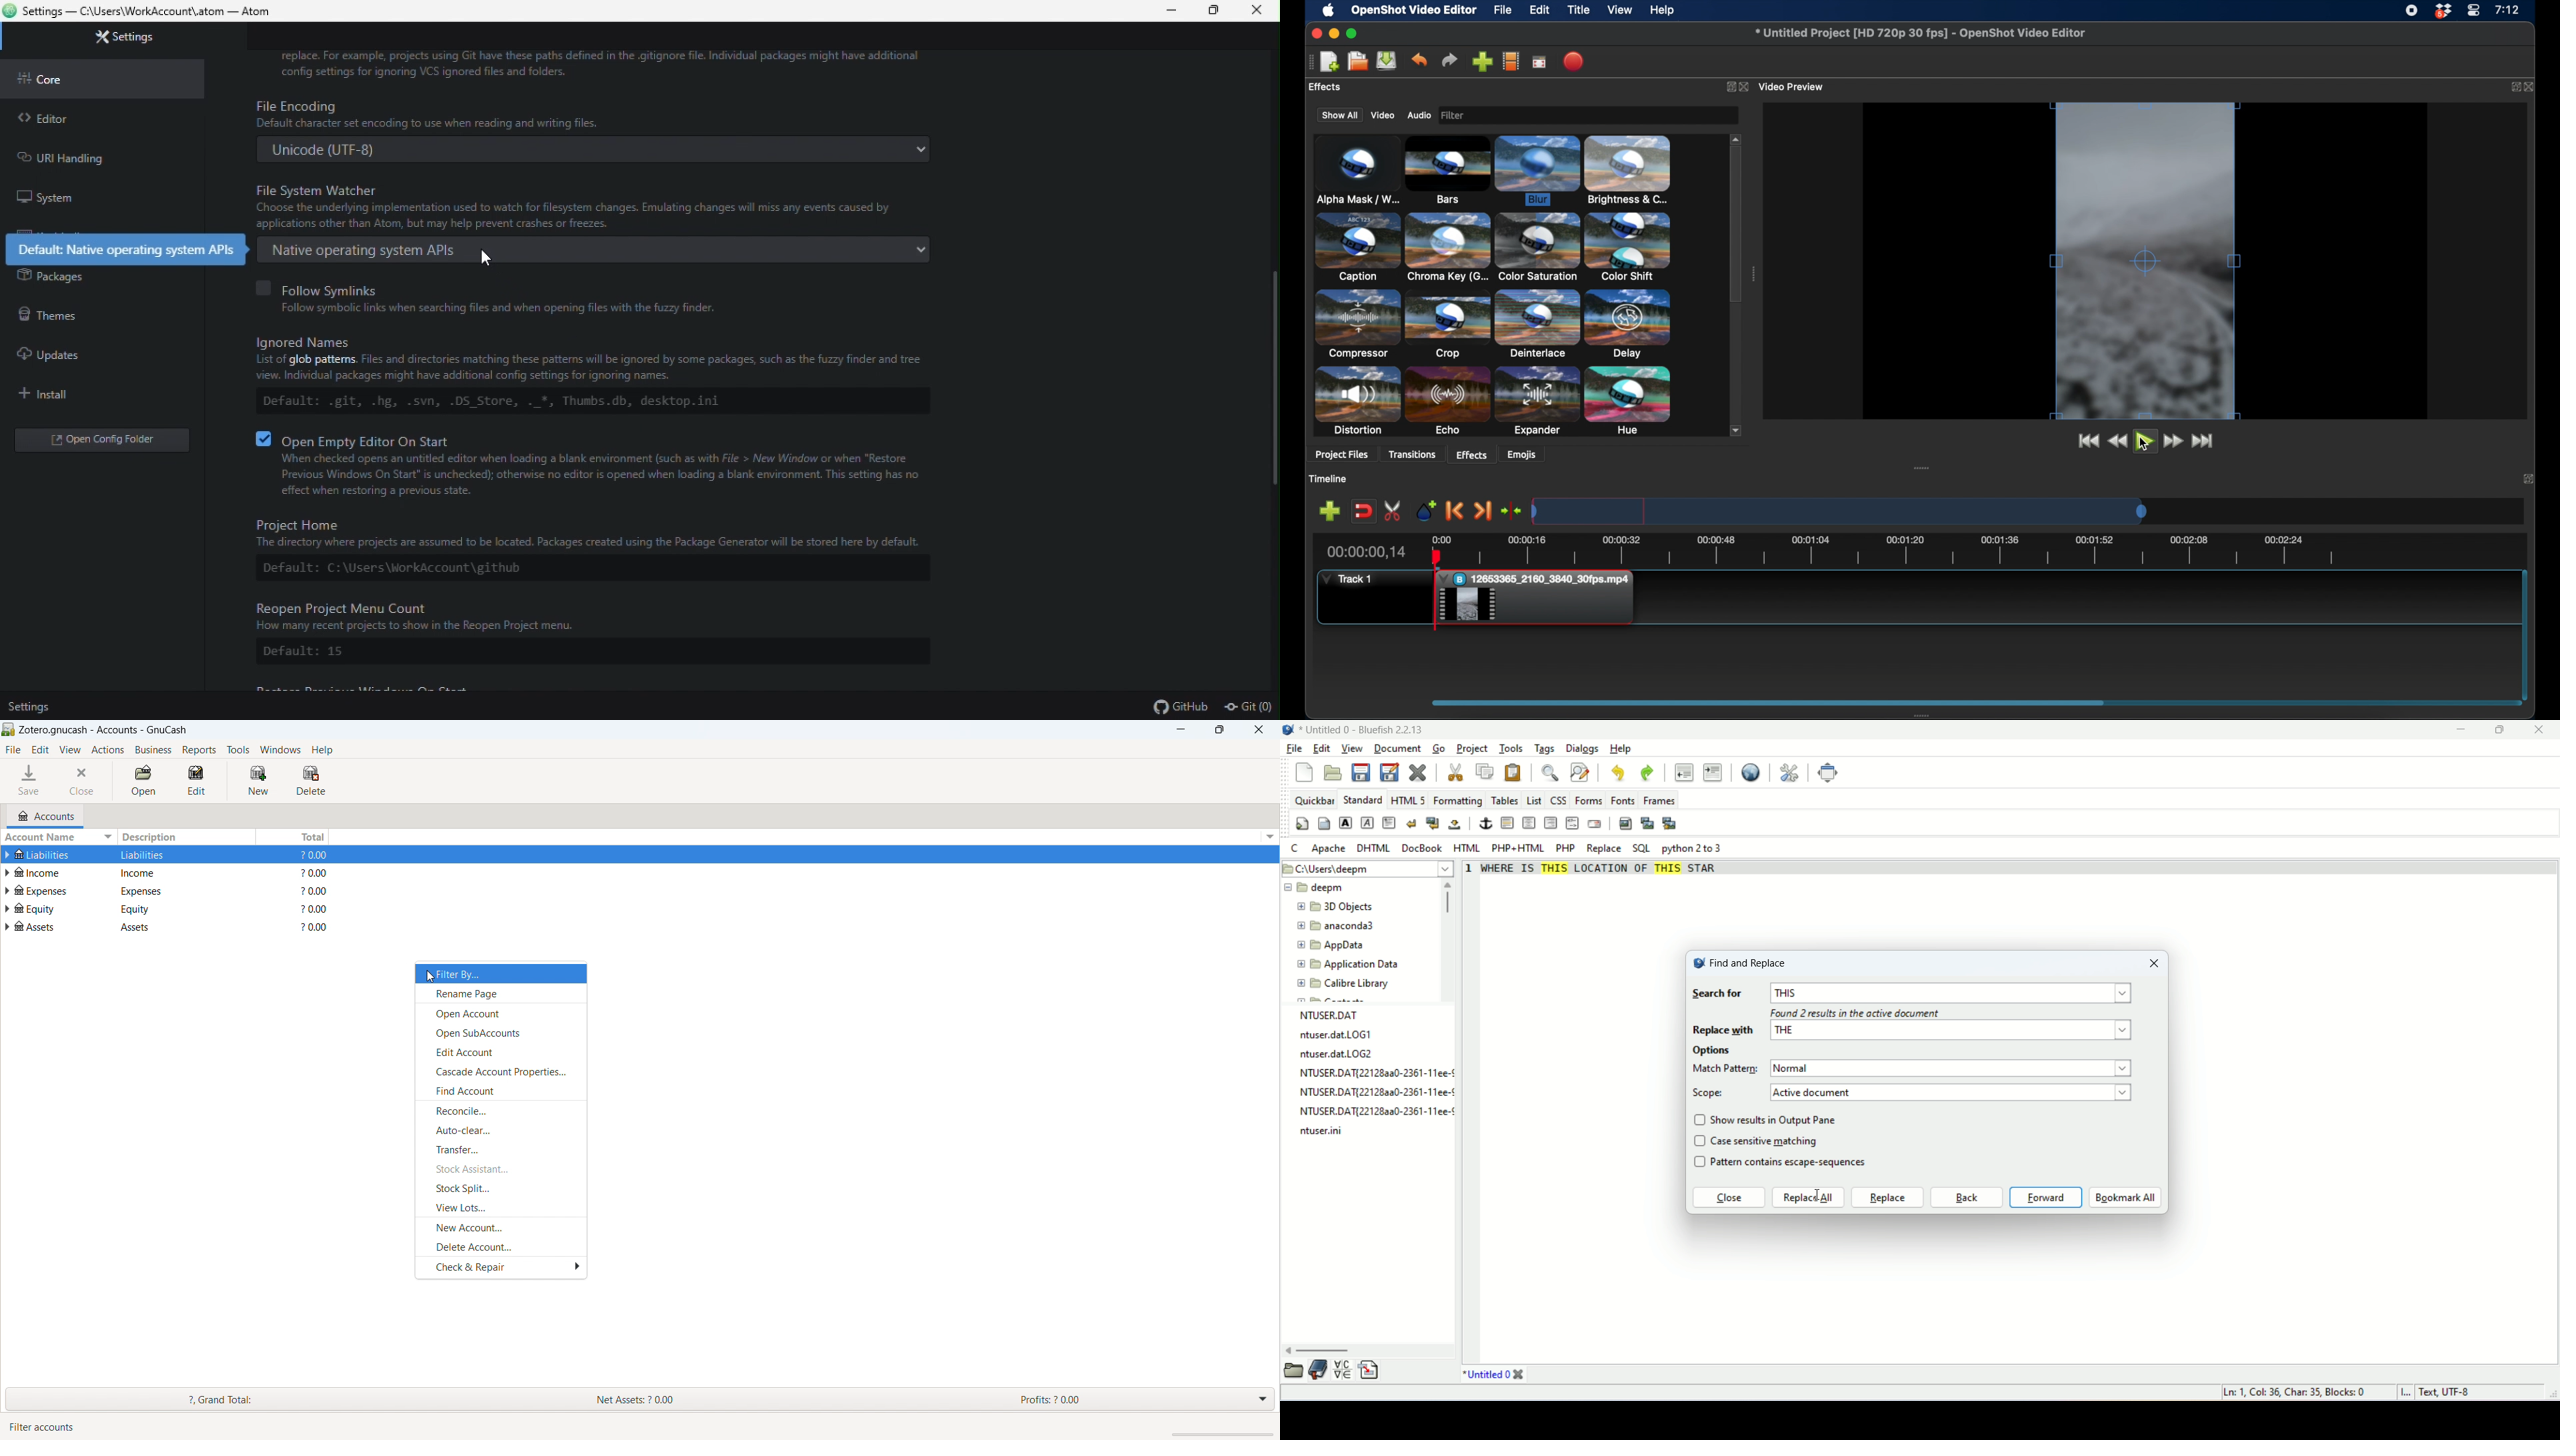  Describe the element at coordinates (1505, 801) in the screenshot. I see `tables` at that location.